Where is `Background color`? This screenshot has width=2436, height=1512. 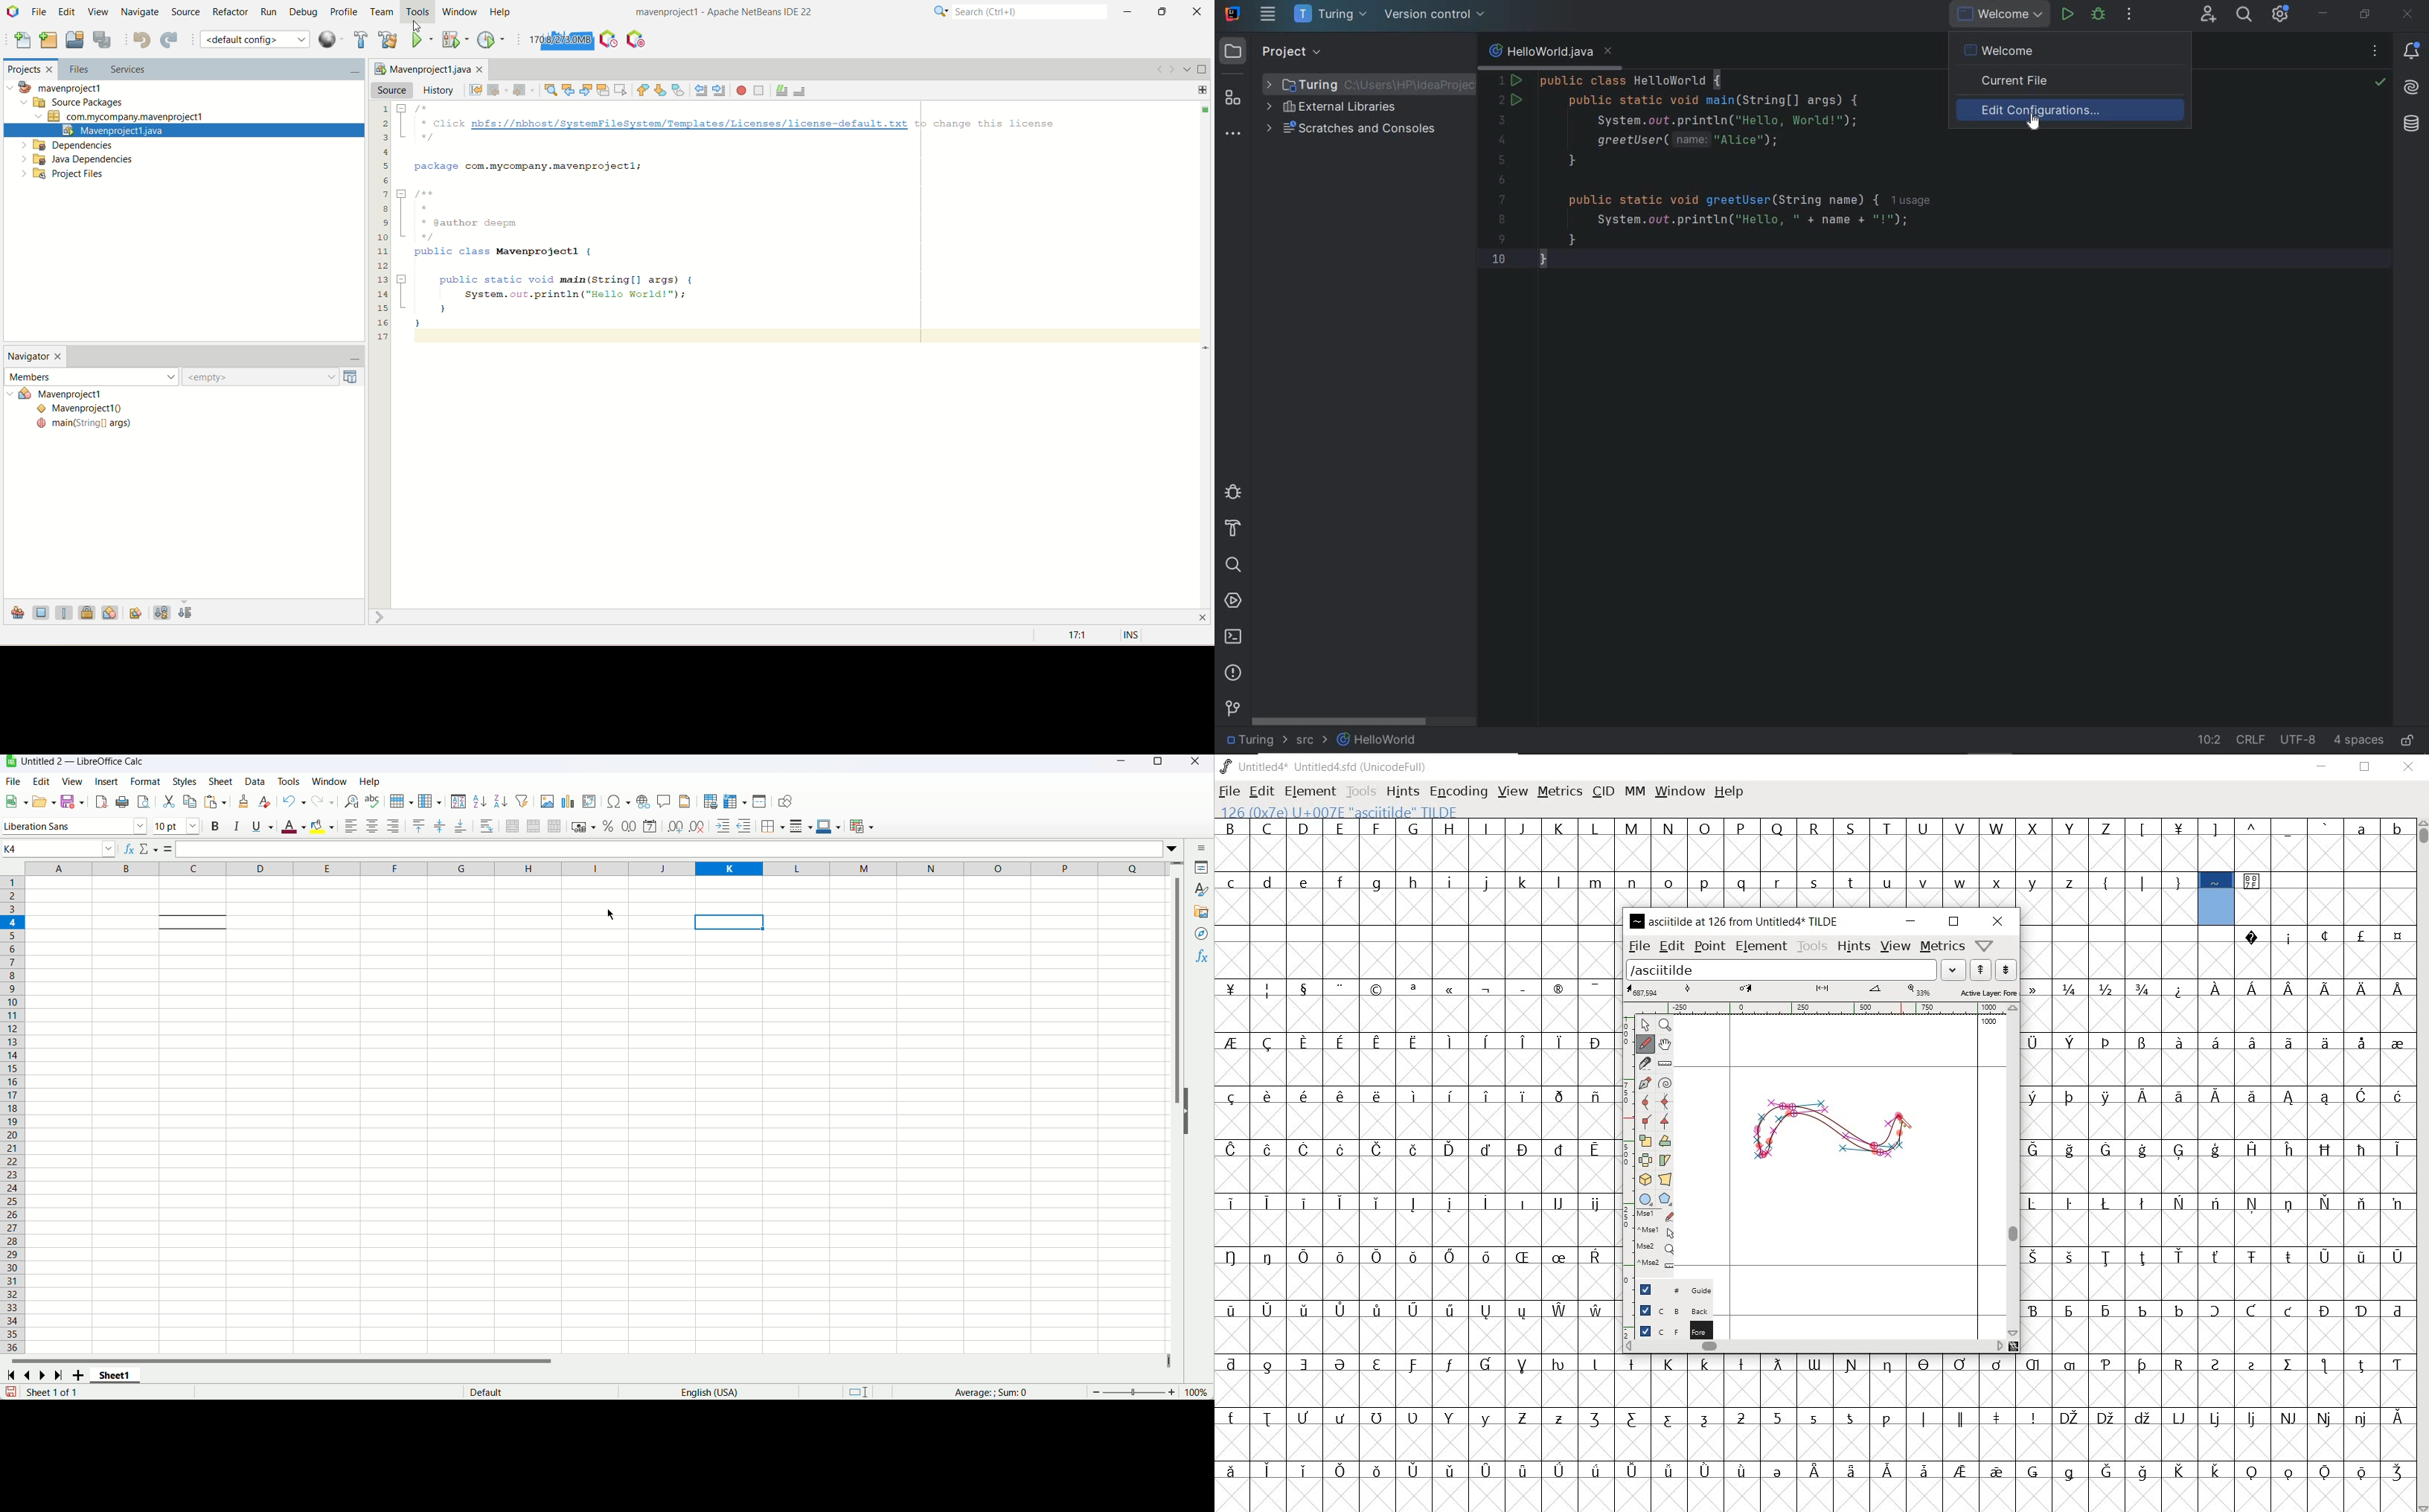
Background color is located at coordinates (323, 828).